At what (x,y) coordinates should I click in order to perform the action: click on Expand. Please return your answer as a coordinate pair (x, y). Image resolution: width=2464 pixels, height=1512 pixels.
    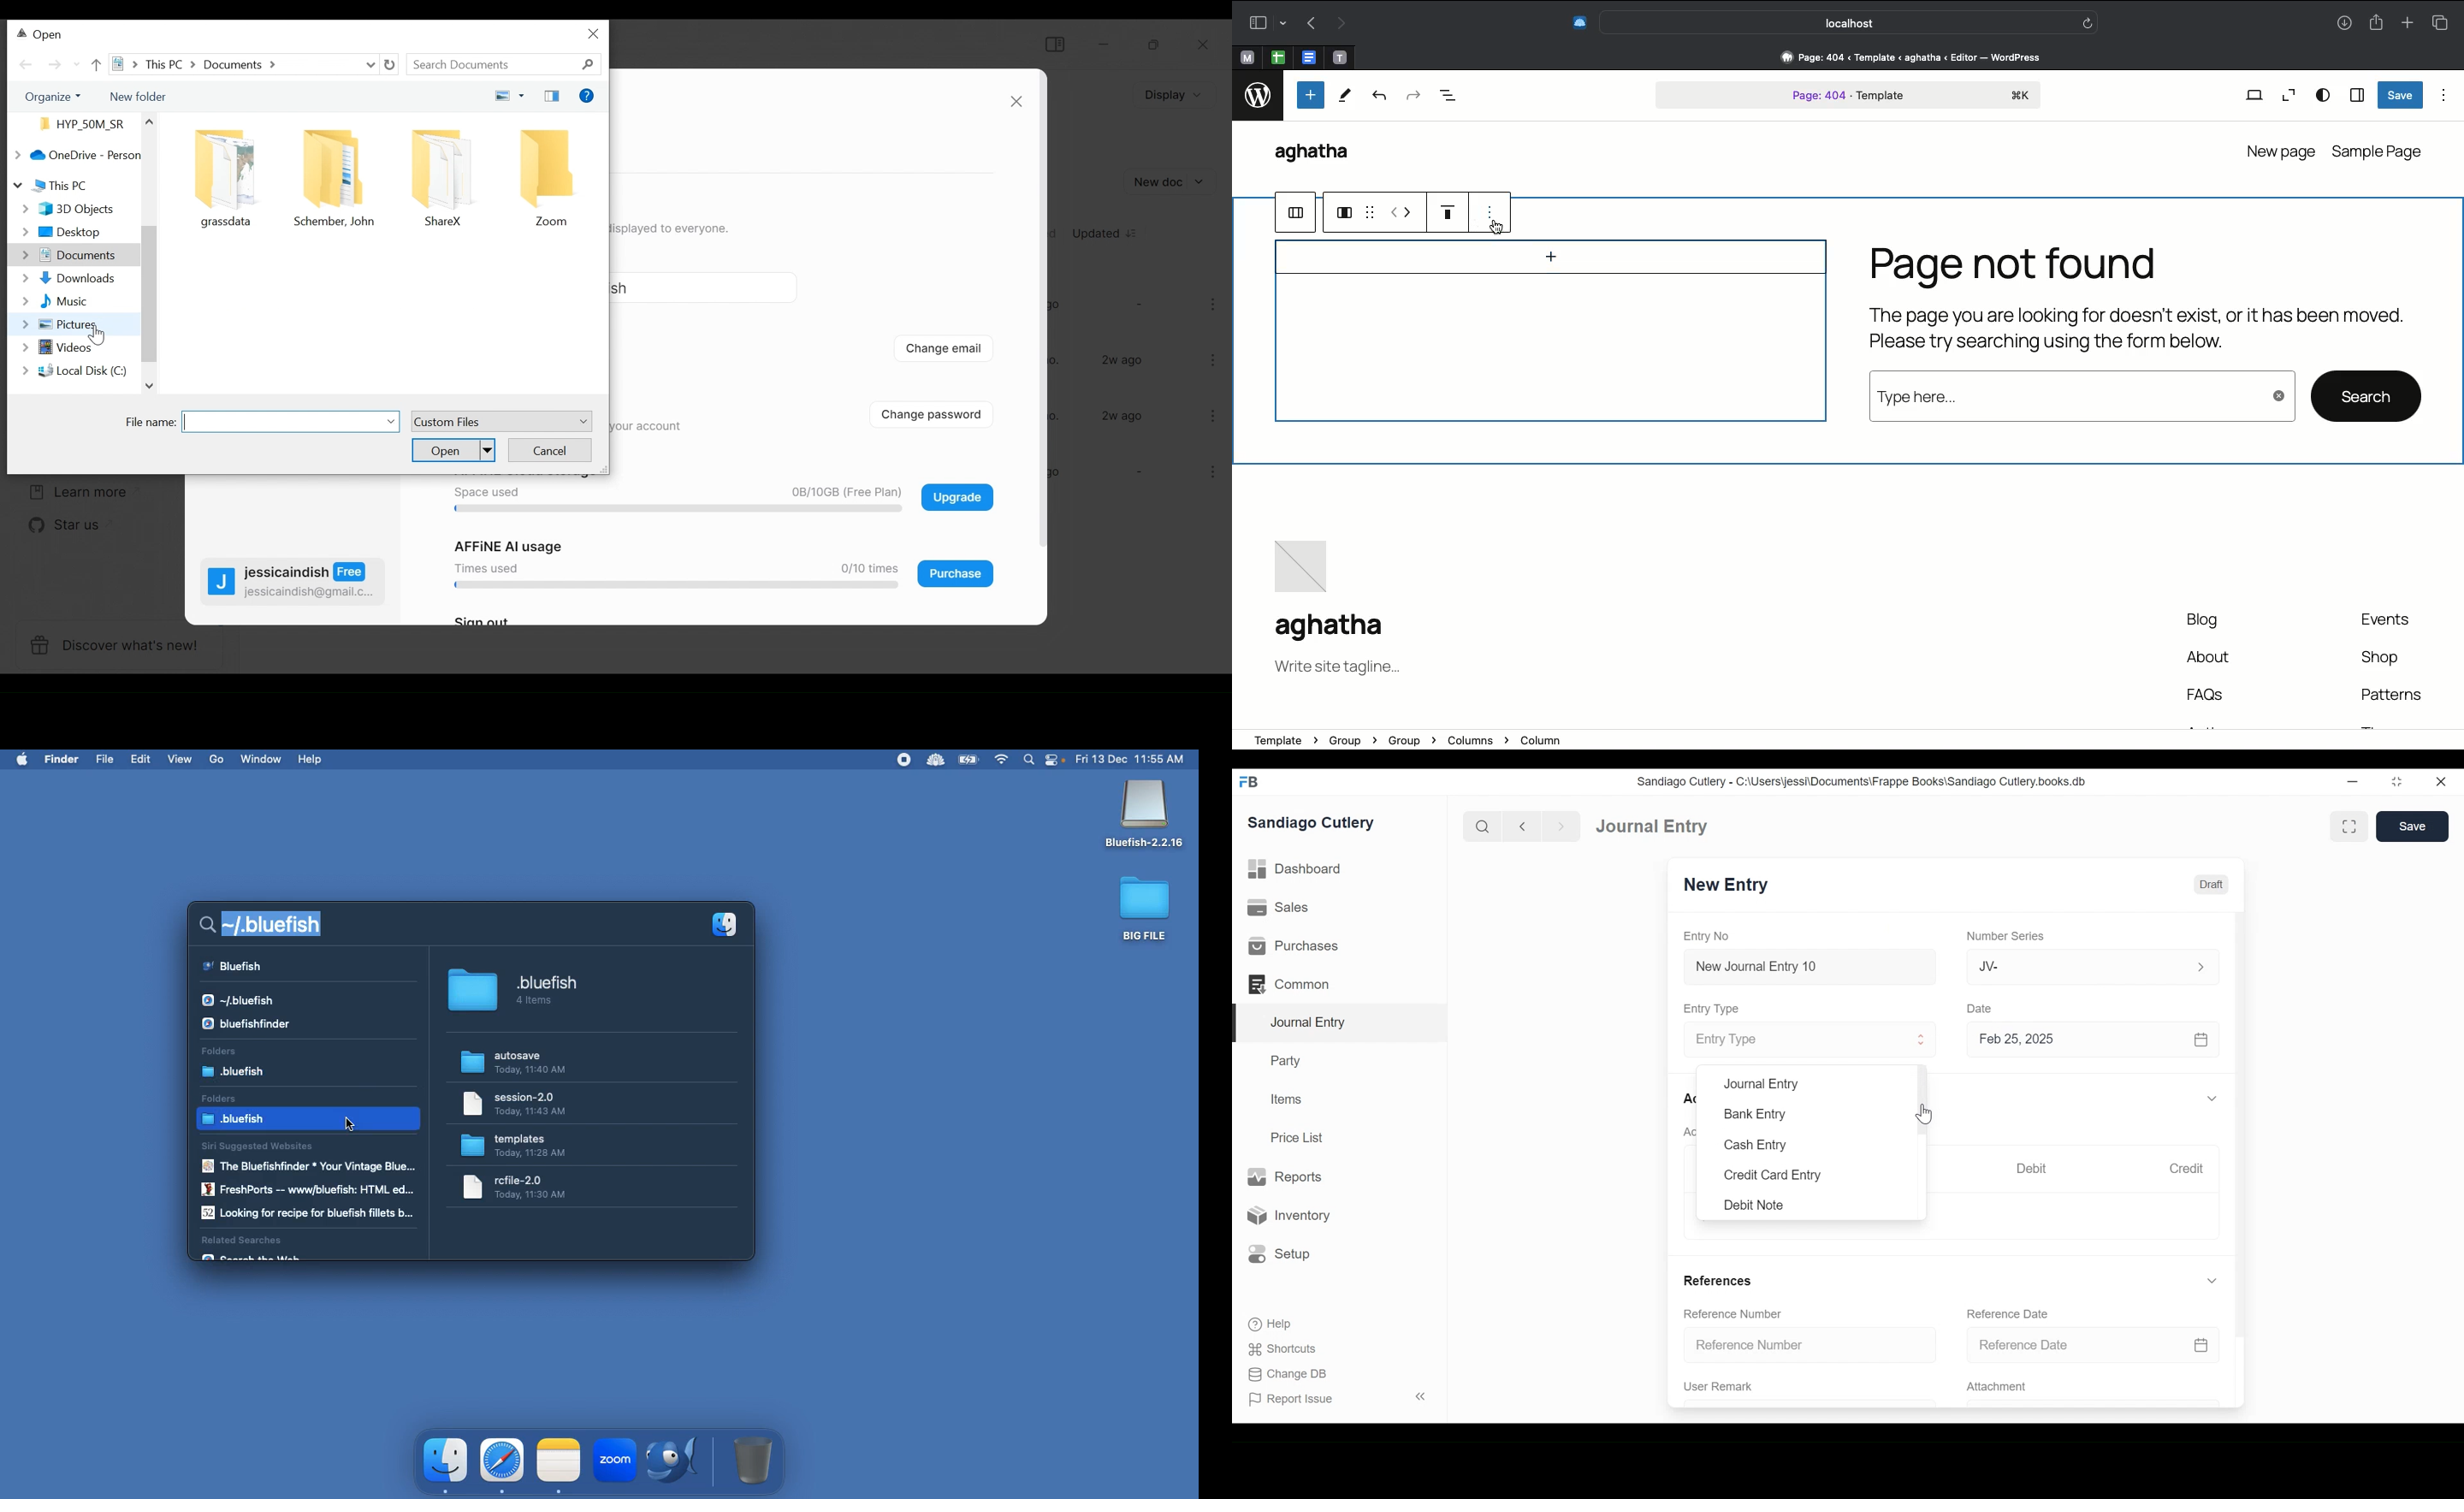
    Looking at the image, I should click on (2212, 1099).